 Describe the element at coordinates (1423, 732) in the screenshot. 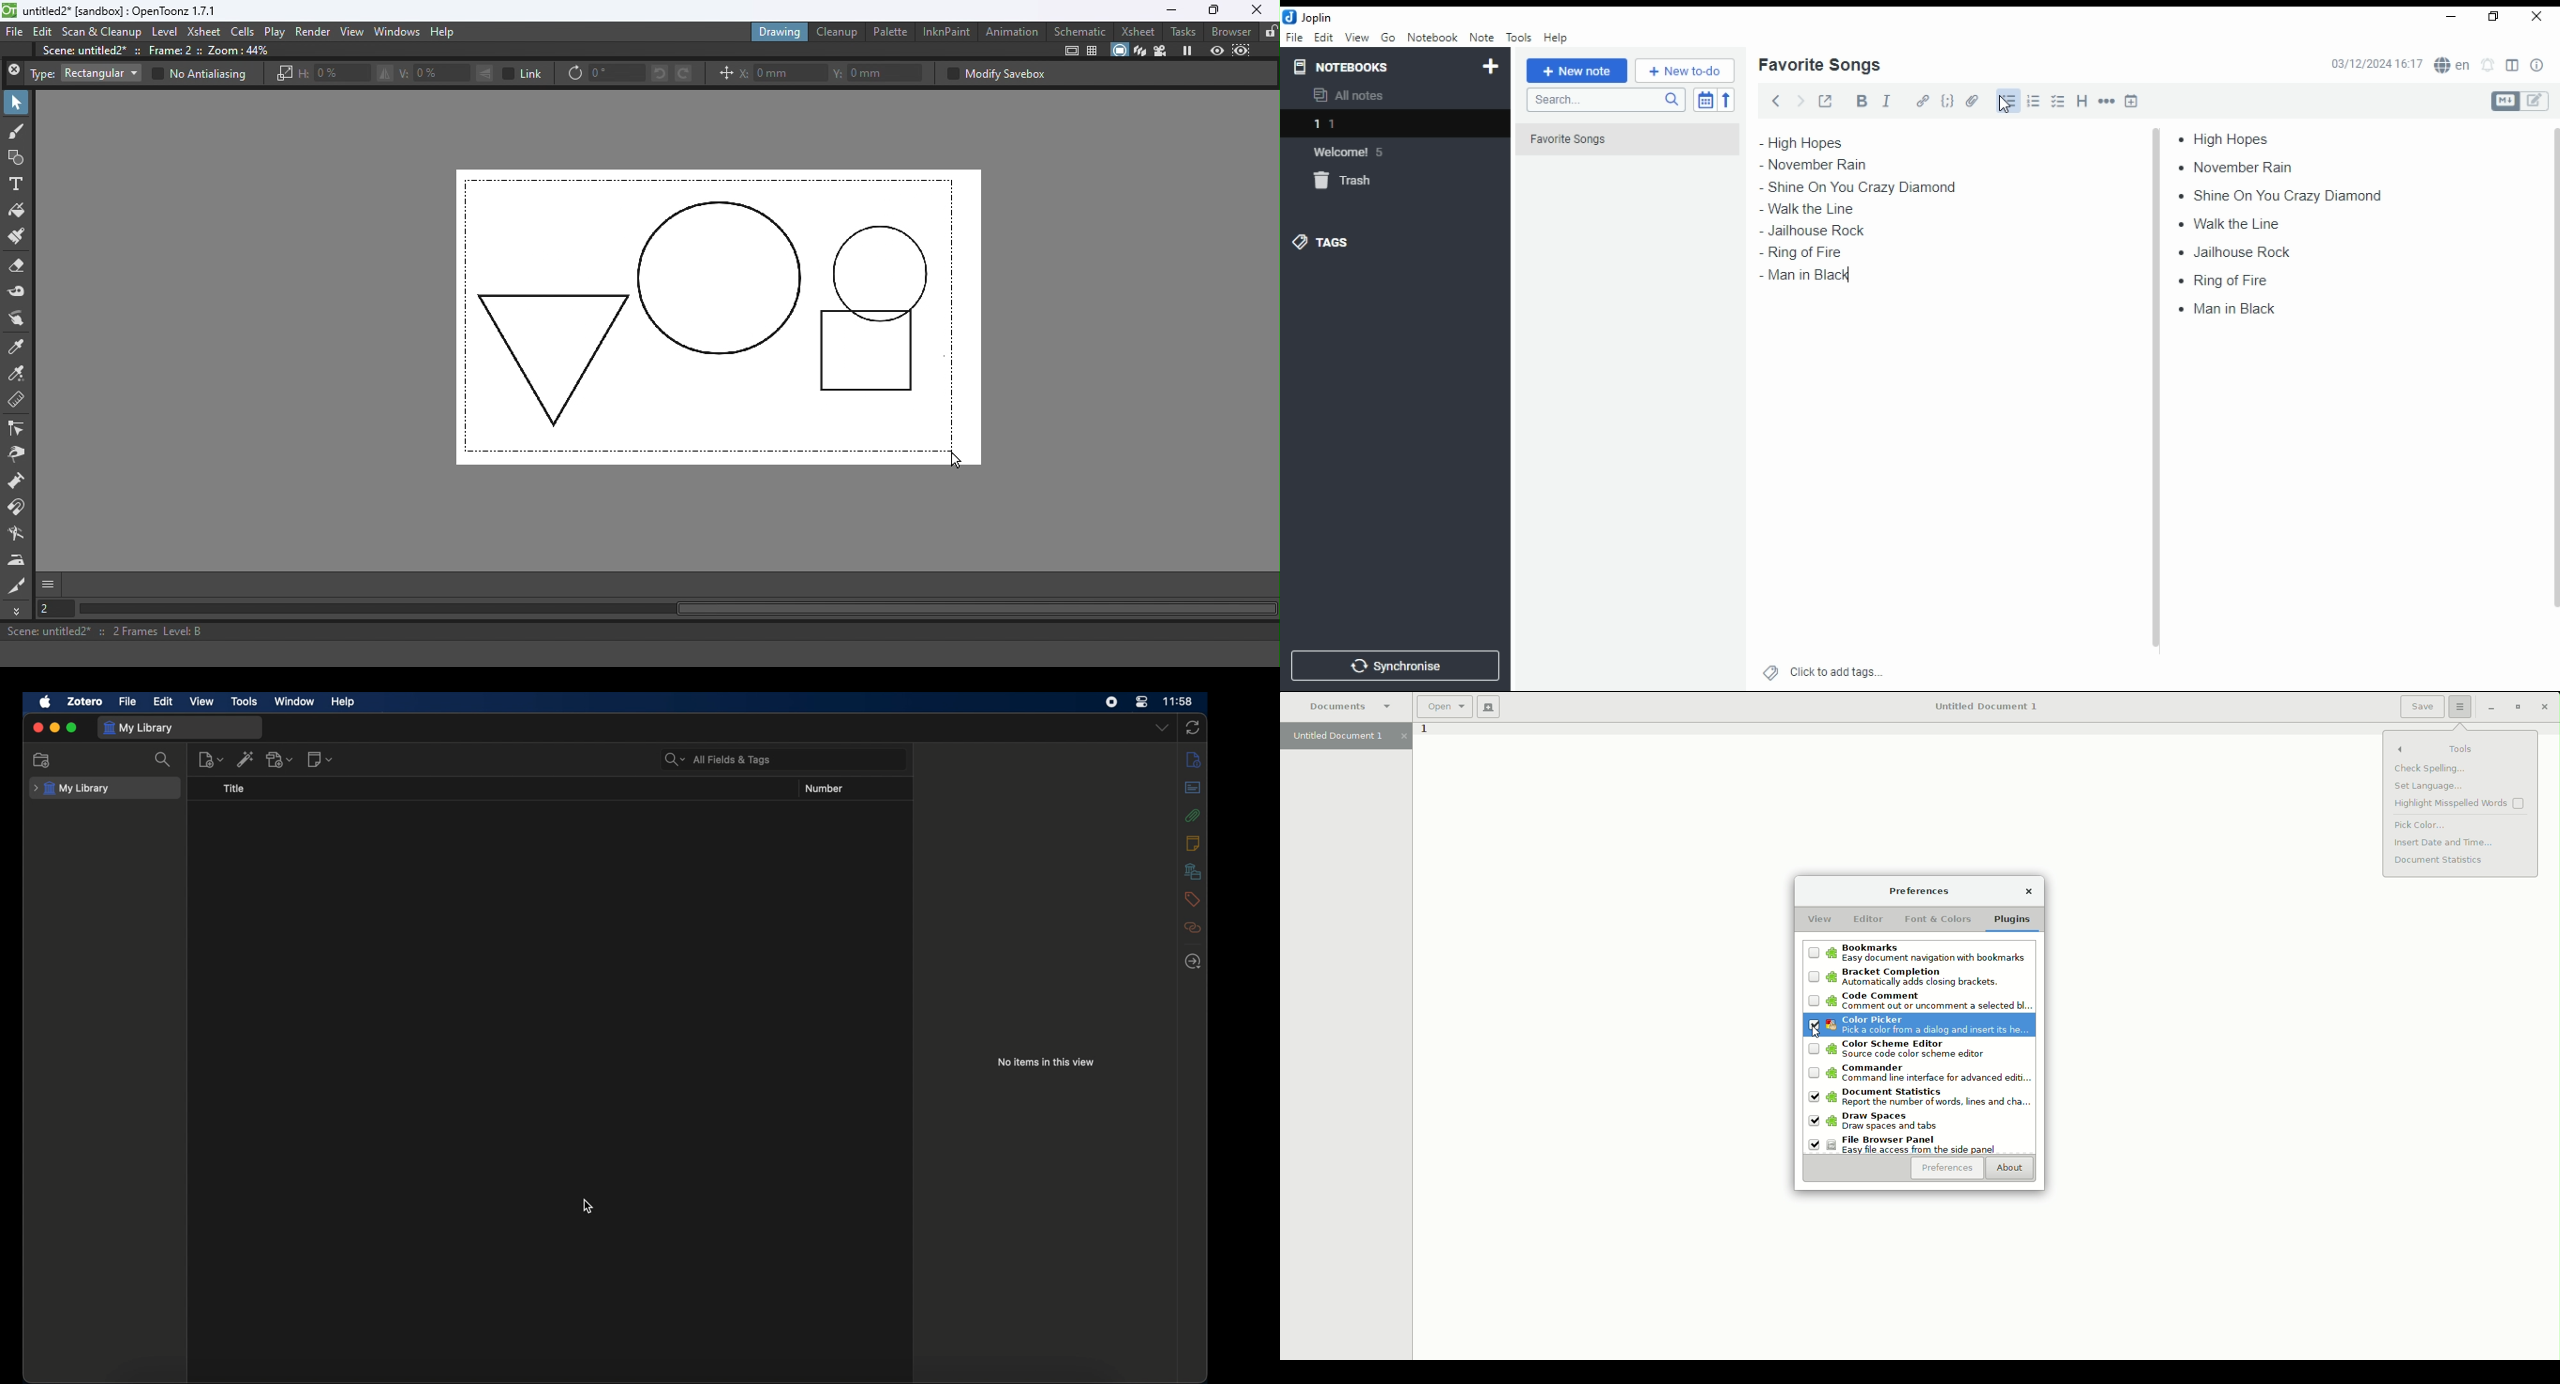

I see `1` at that location.